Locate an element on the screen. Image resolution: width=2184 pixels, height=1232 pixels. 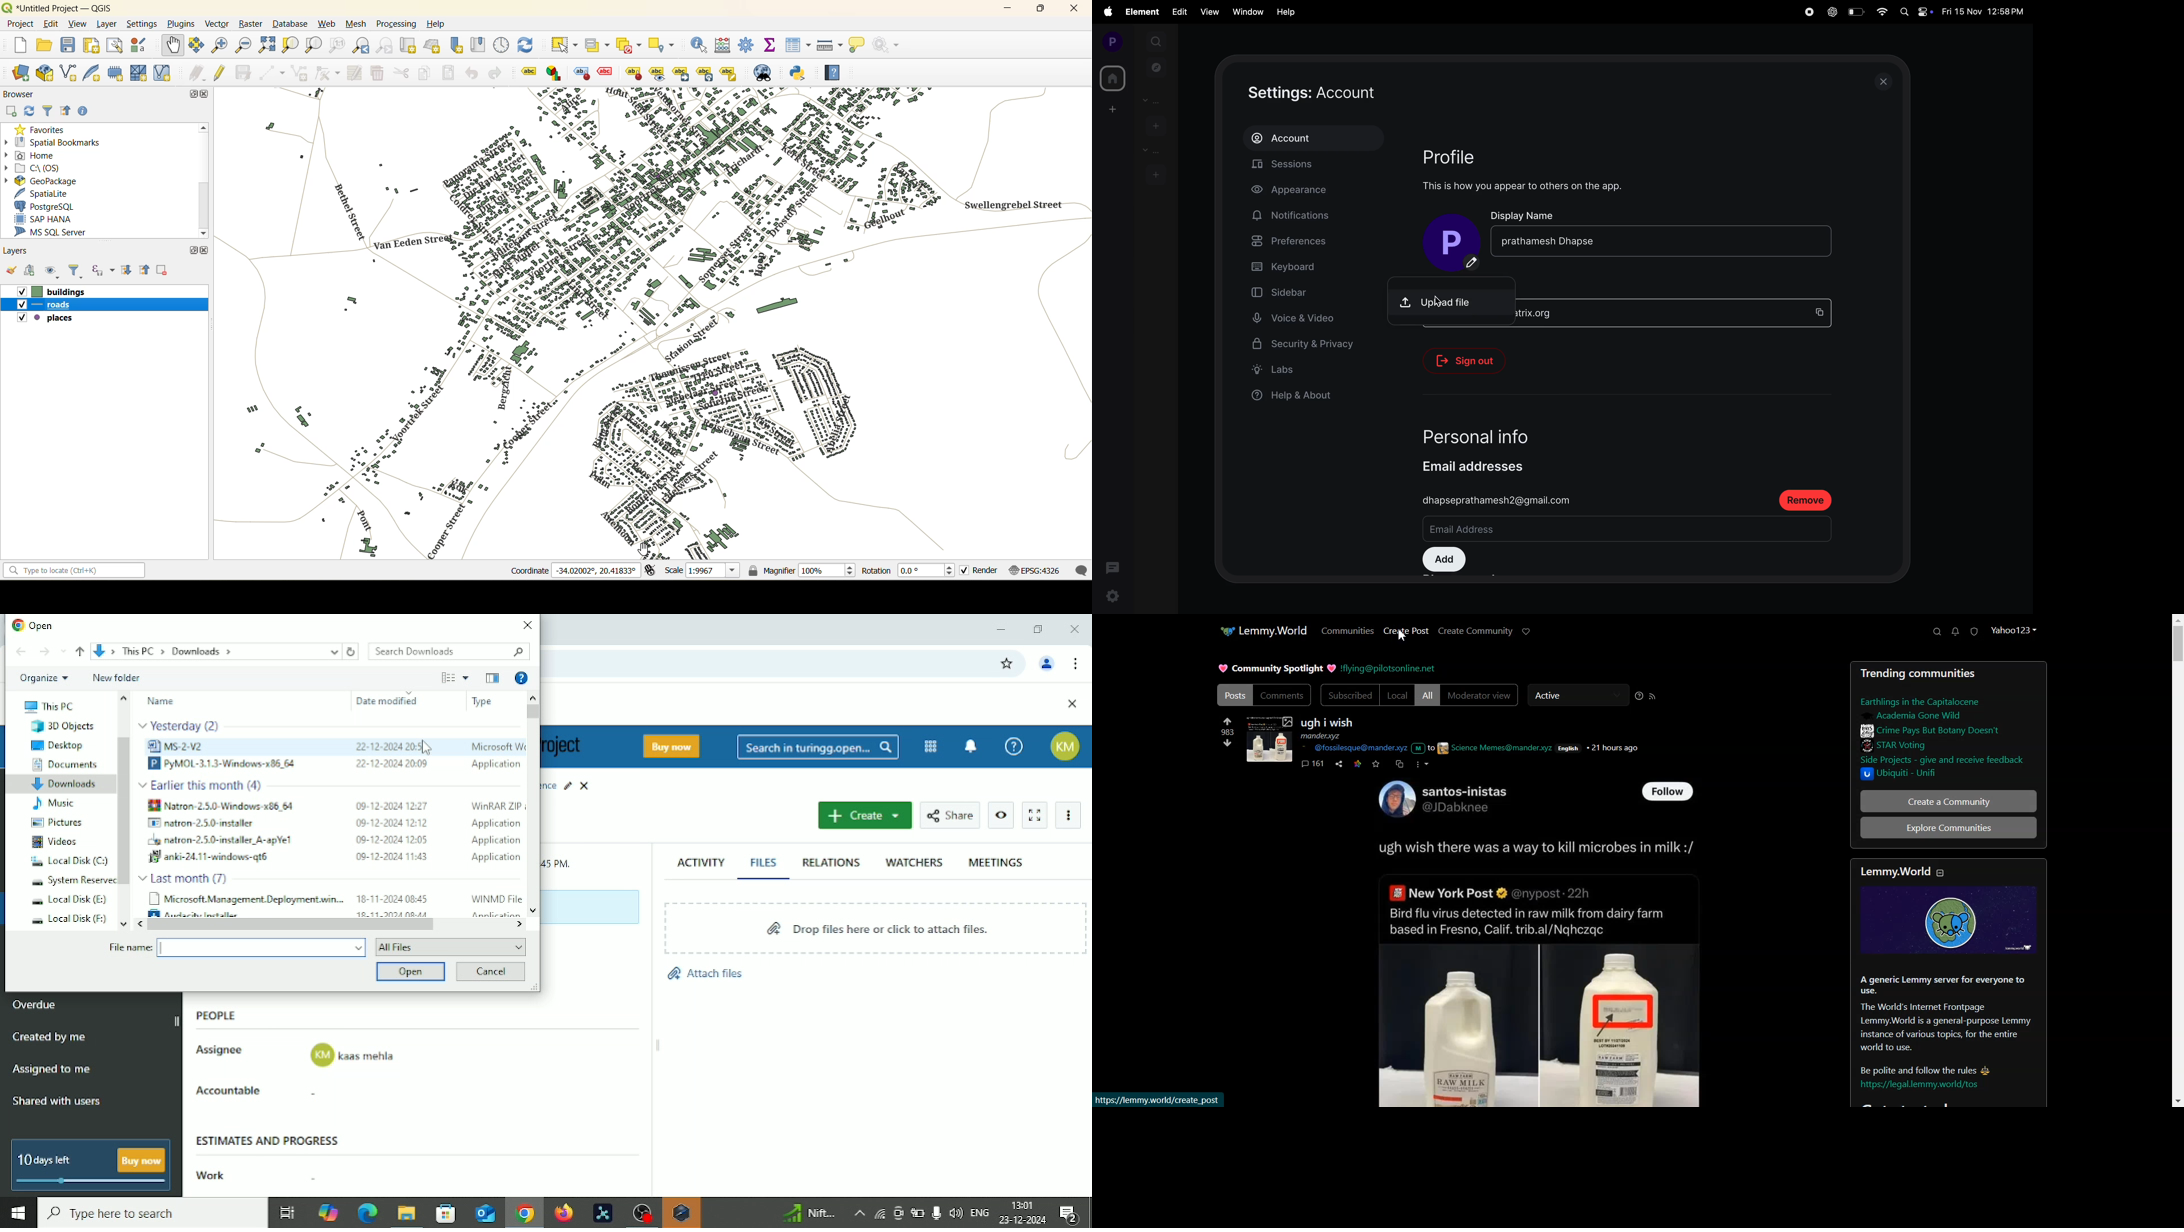
element is located at coordinates (1143, 12).